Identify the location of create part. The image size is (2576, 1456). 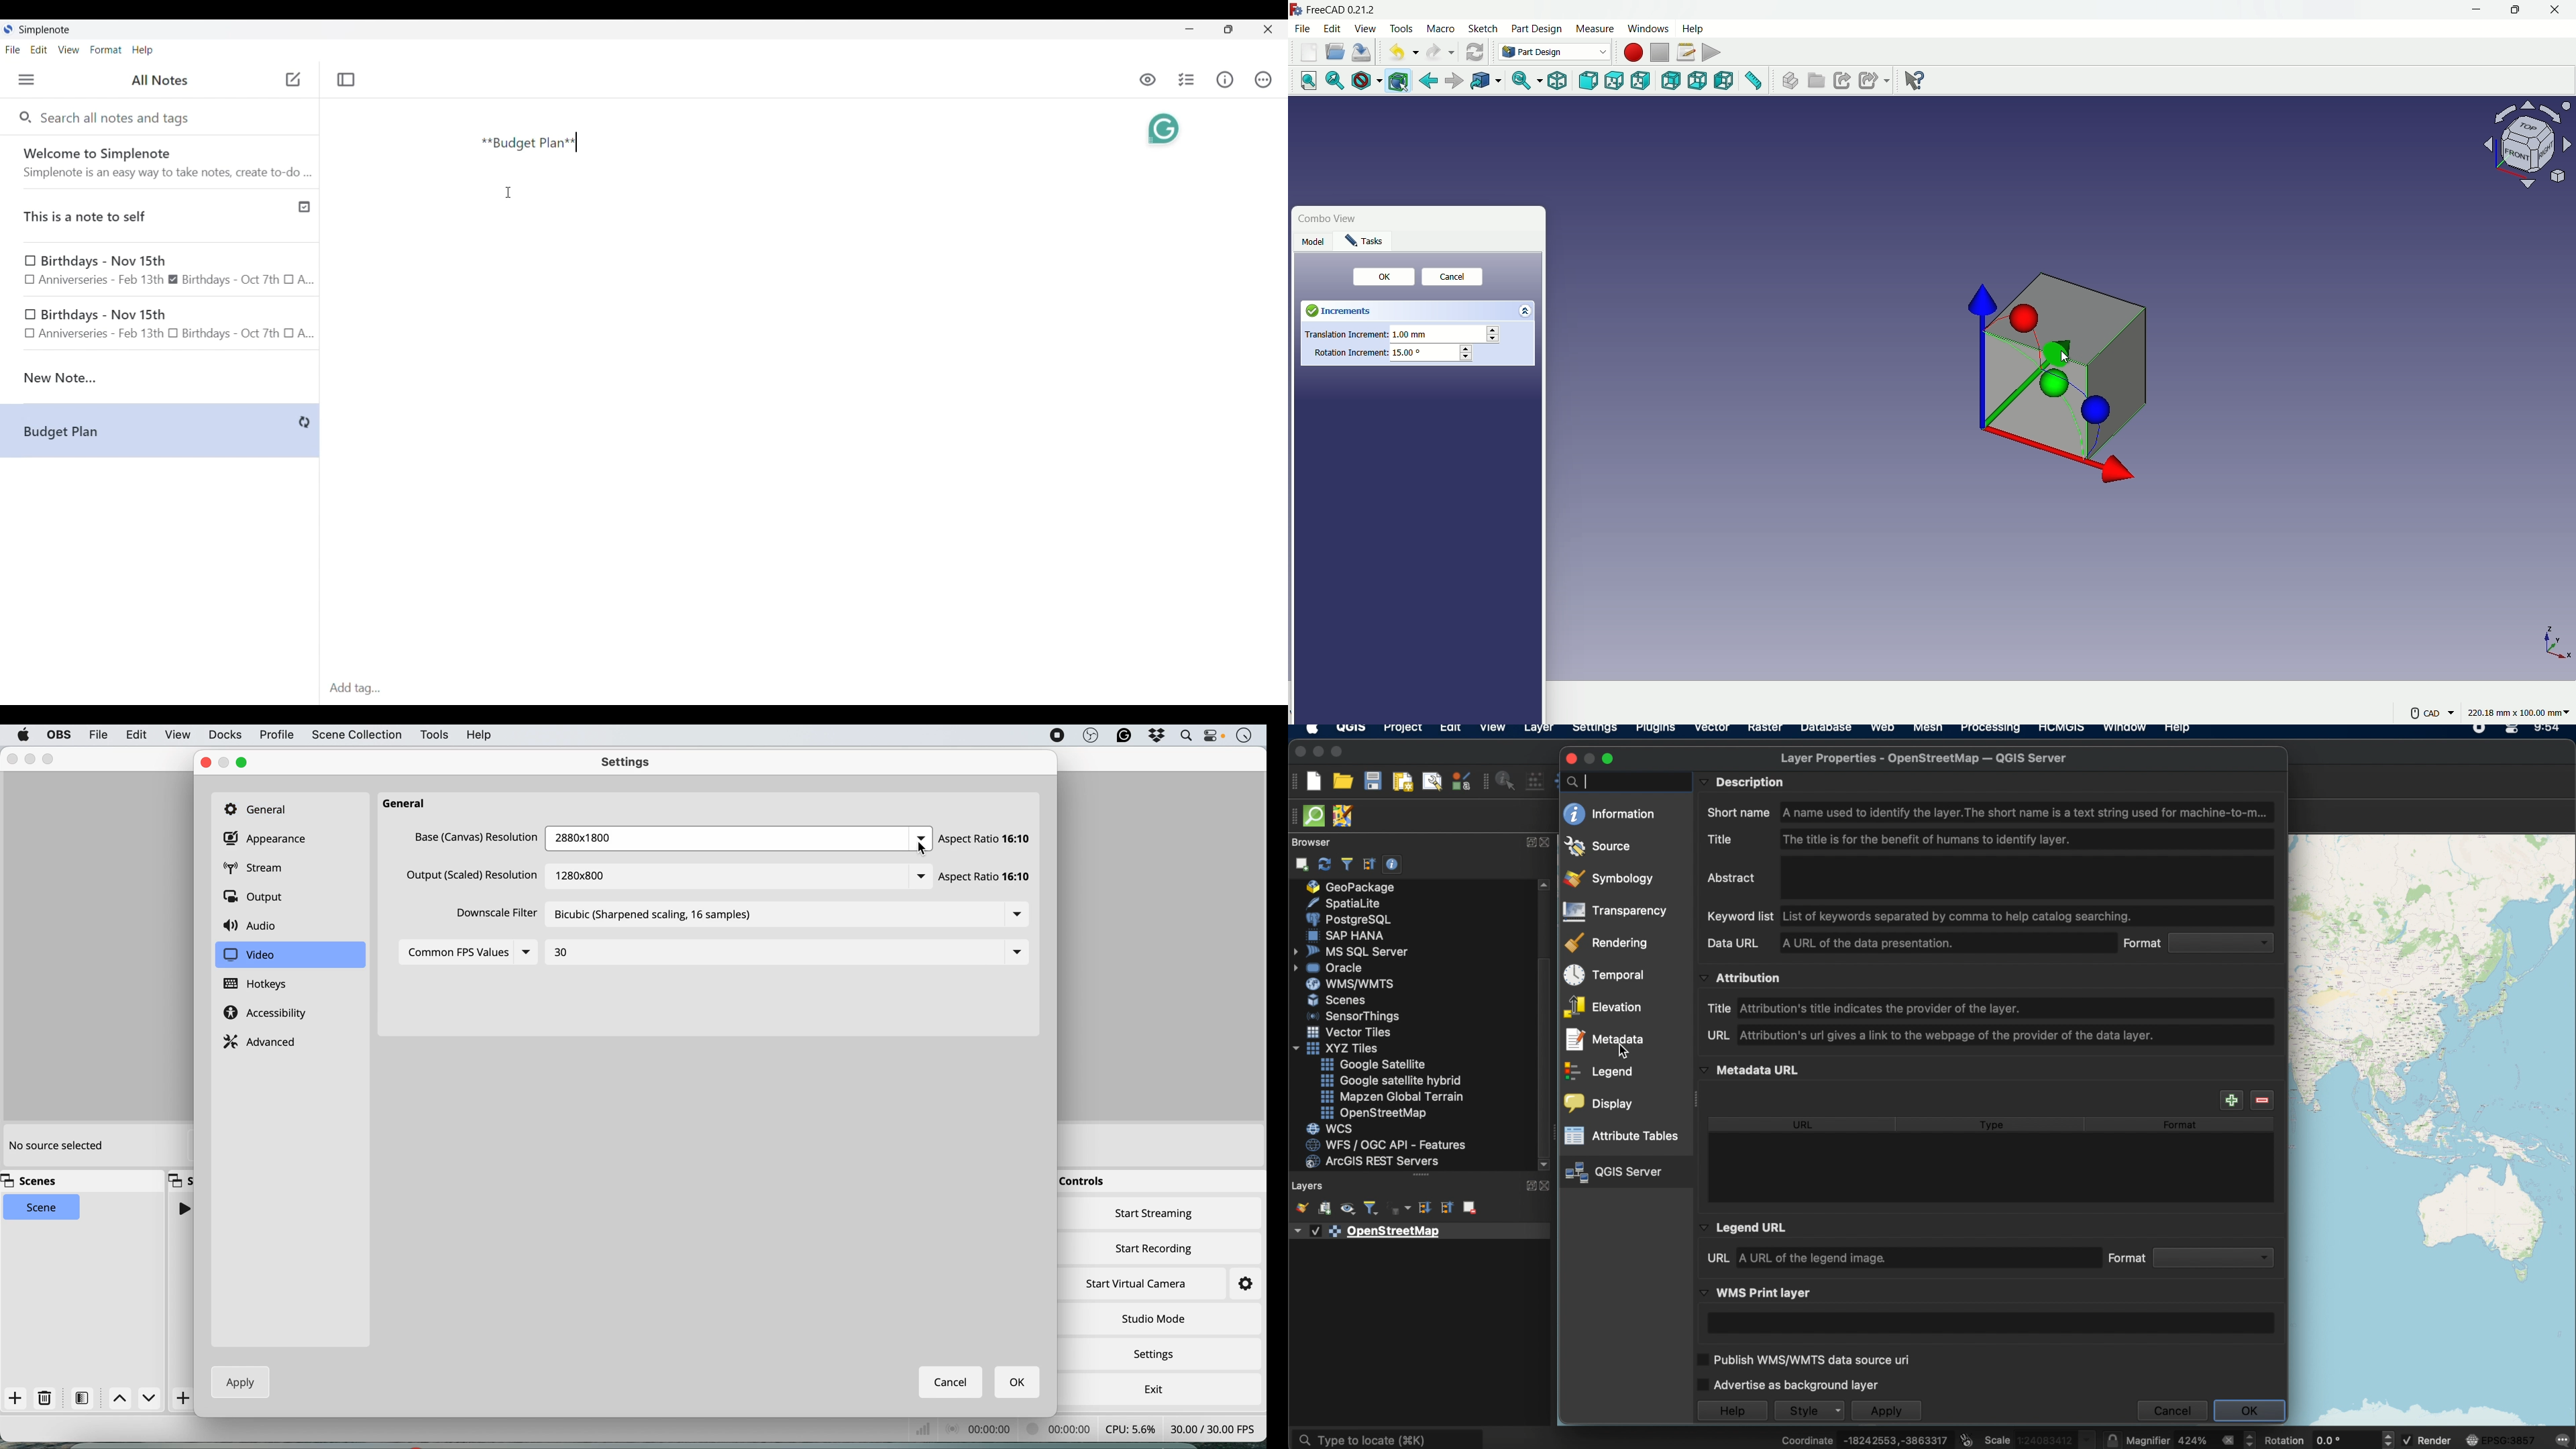
(1788, 81).